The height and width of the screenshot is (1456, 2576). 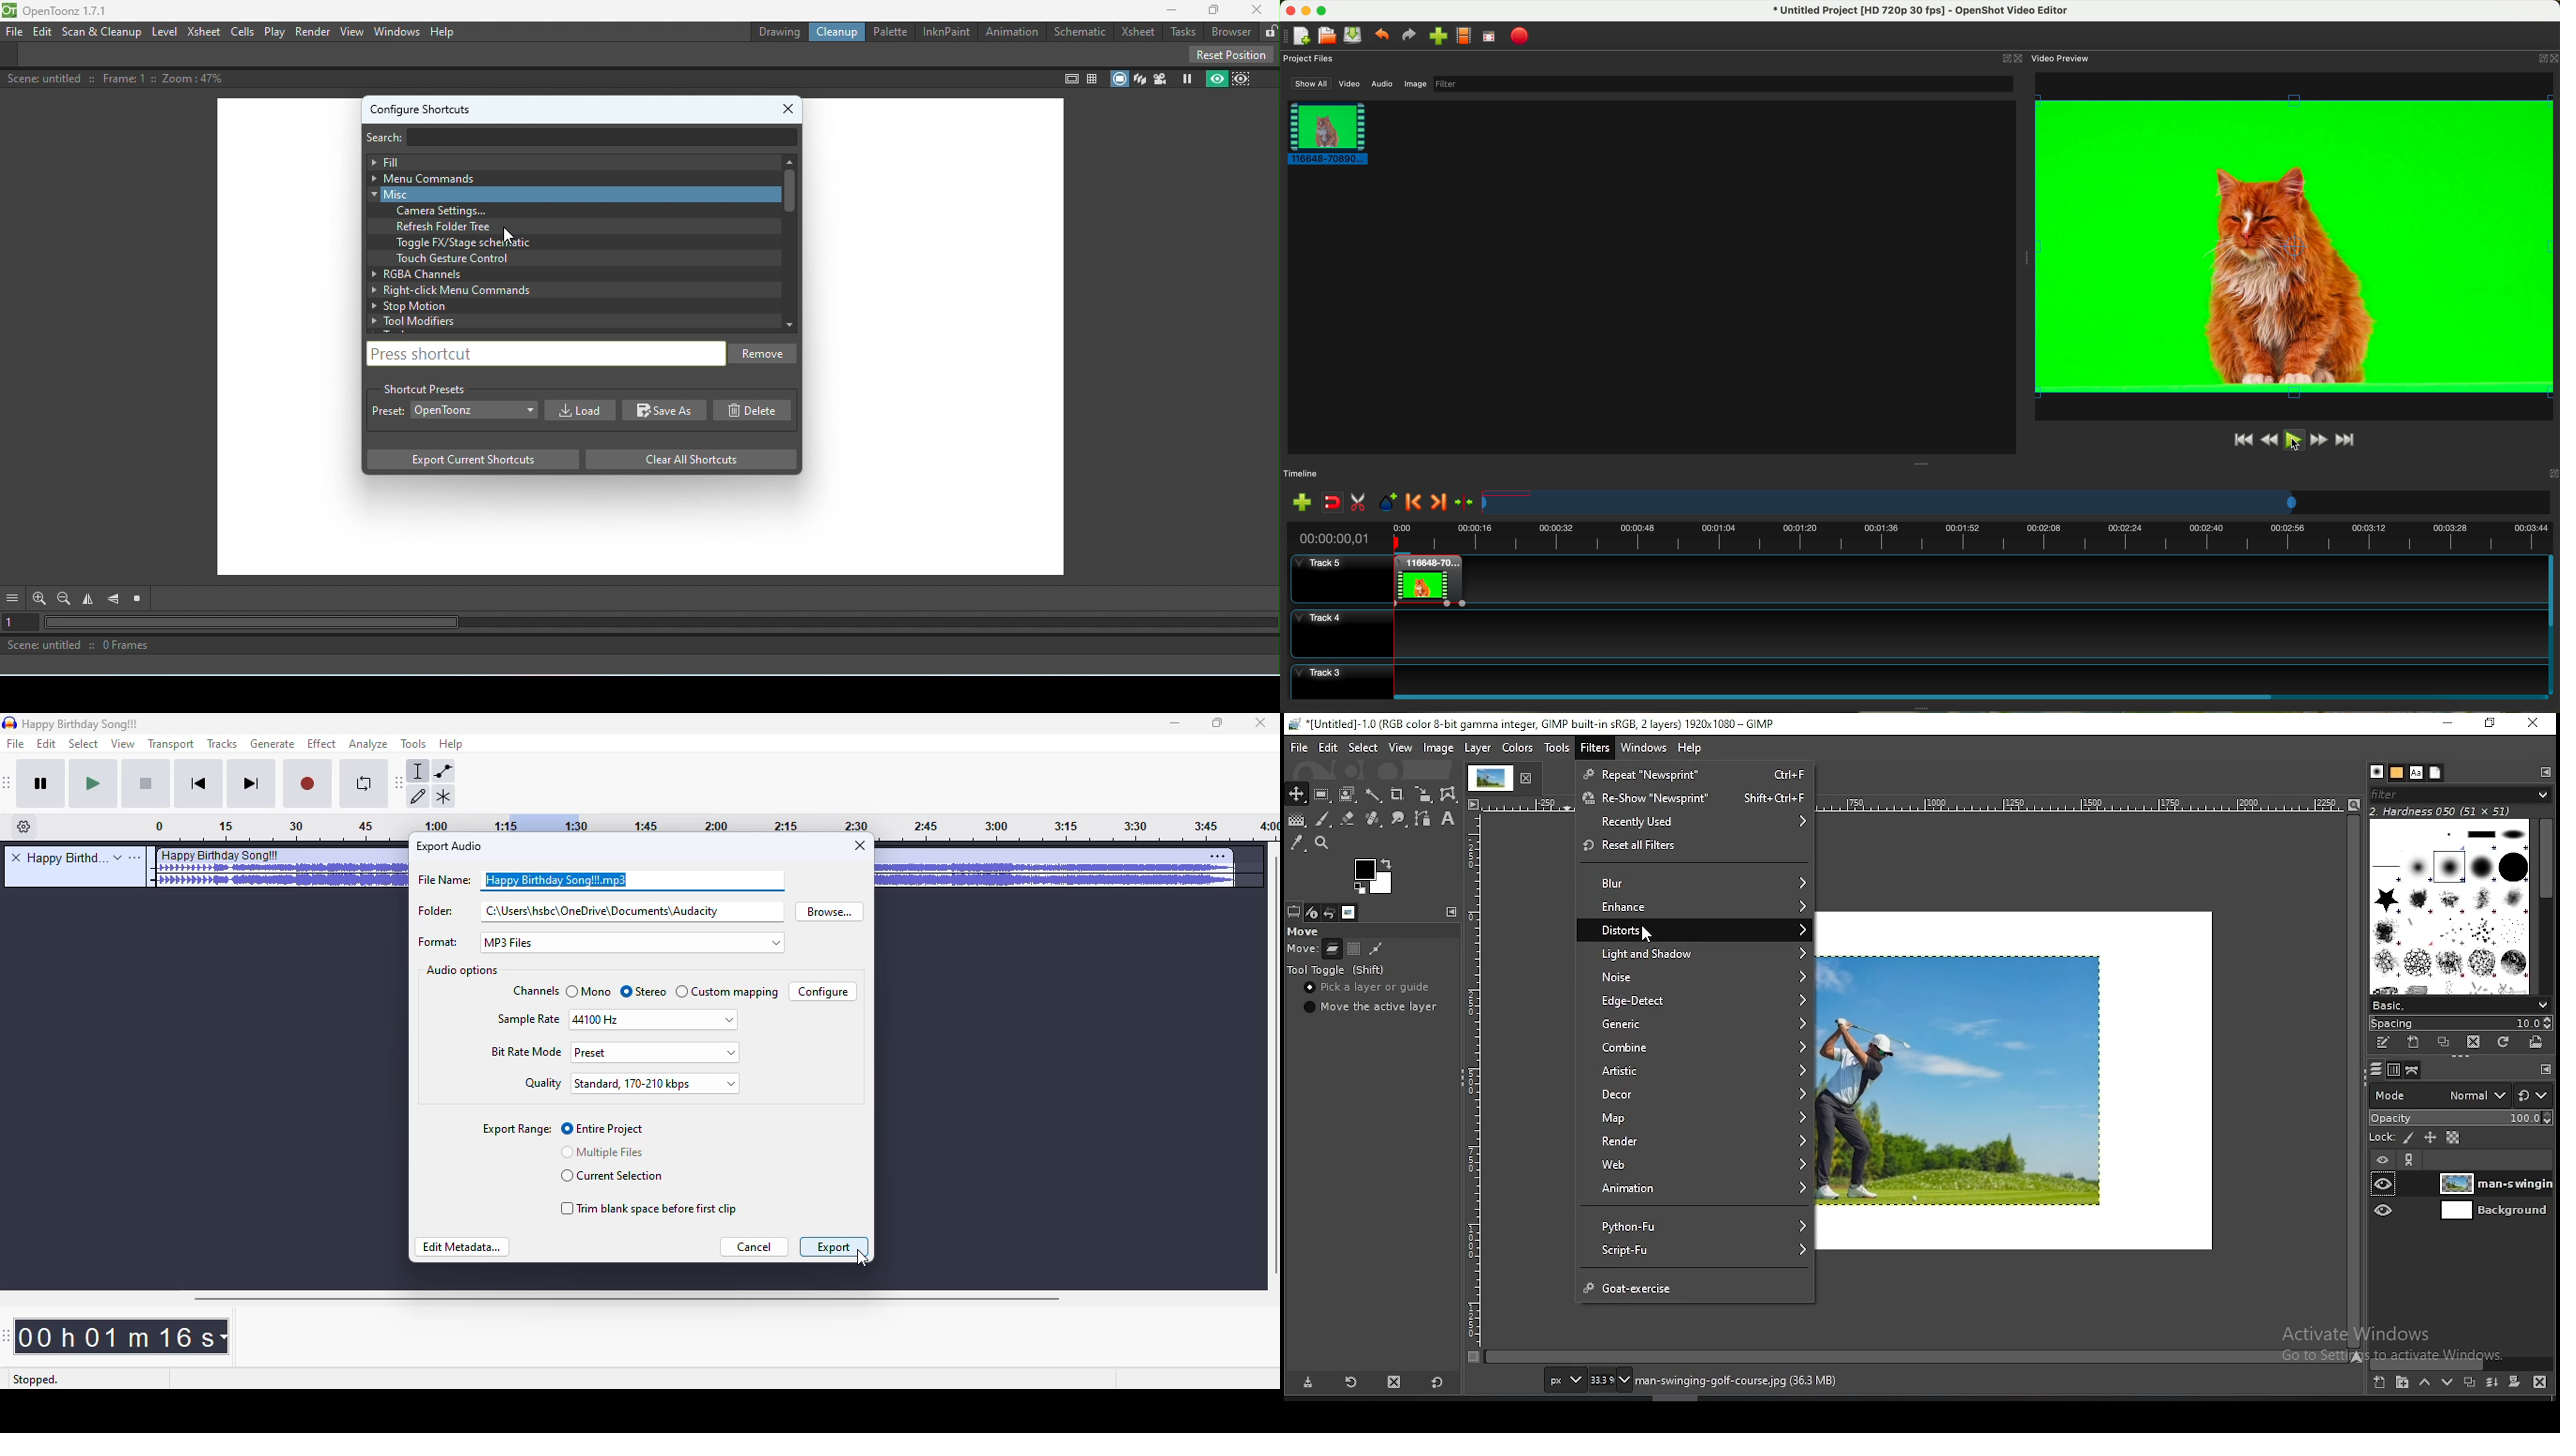 What do you see at coordinates (1694, 1164) in the screenshot?
I see `web` at bounding box center [1694, 1164].